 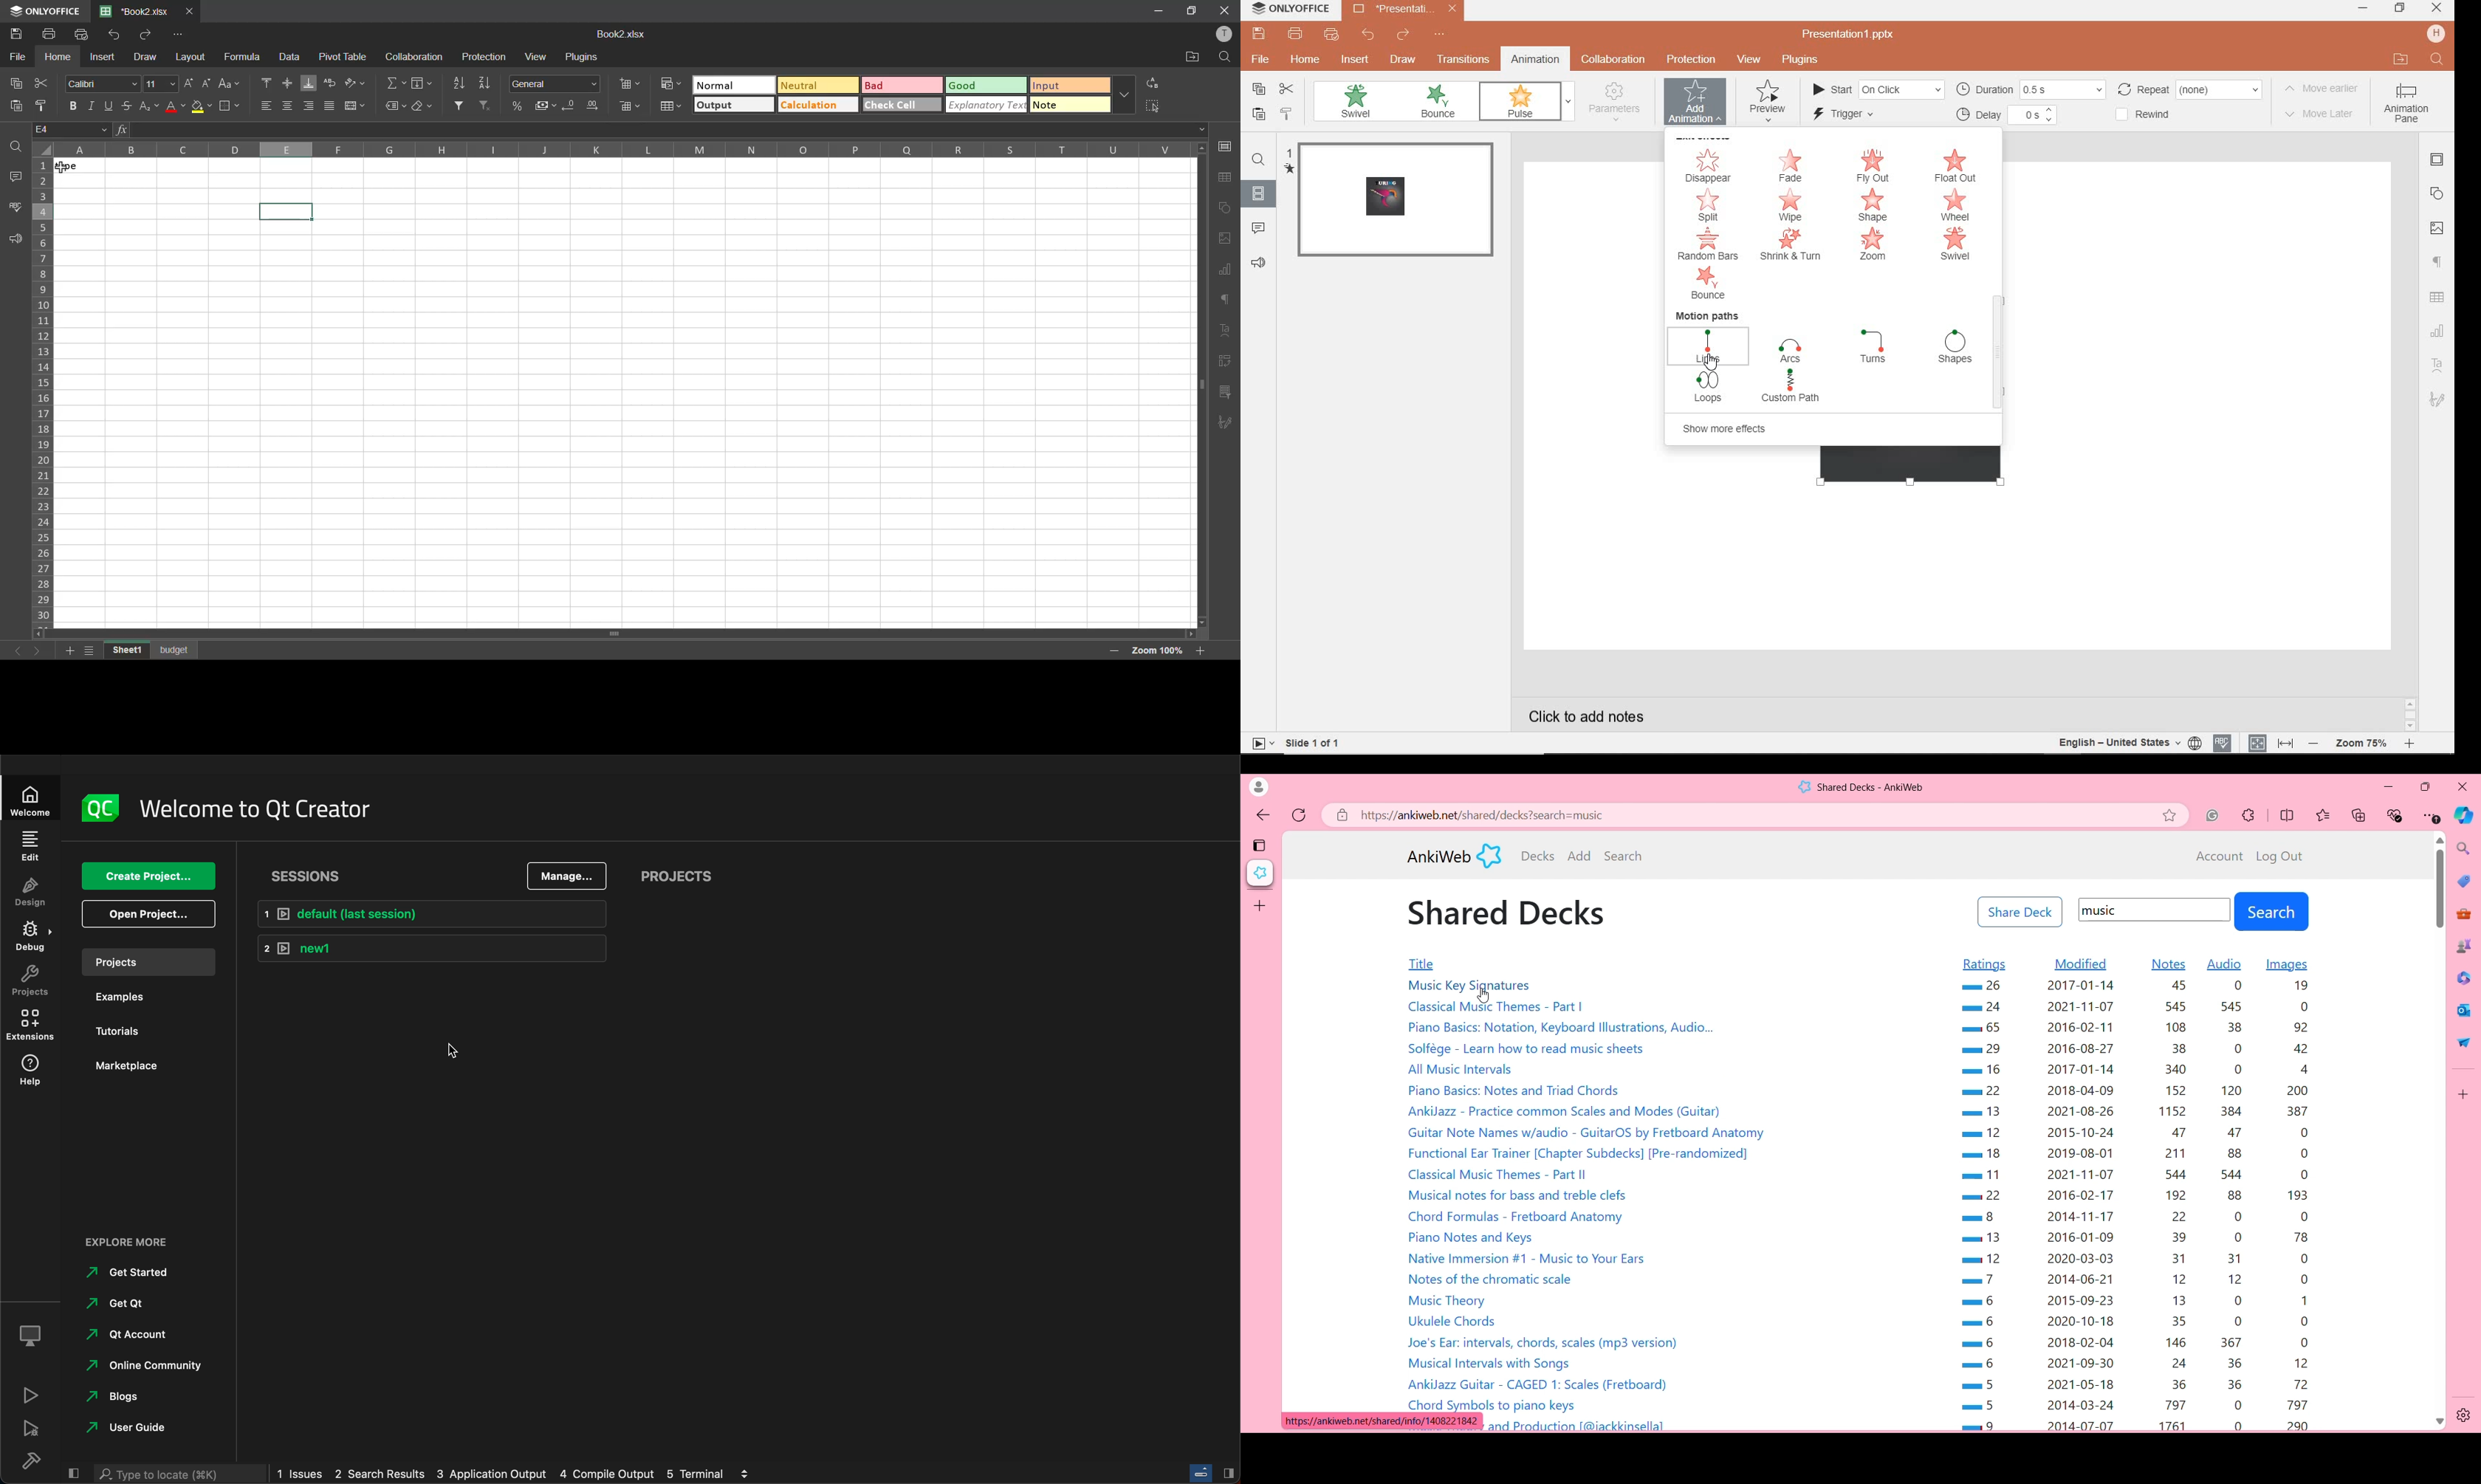 What do you see at coordinates (1569, 1111) in the screenshot?
I see `AnkilJazz - Practice common Scales and Modes (Guitar)` at bounding box center [1569, 1111].